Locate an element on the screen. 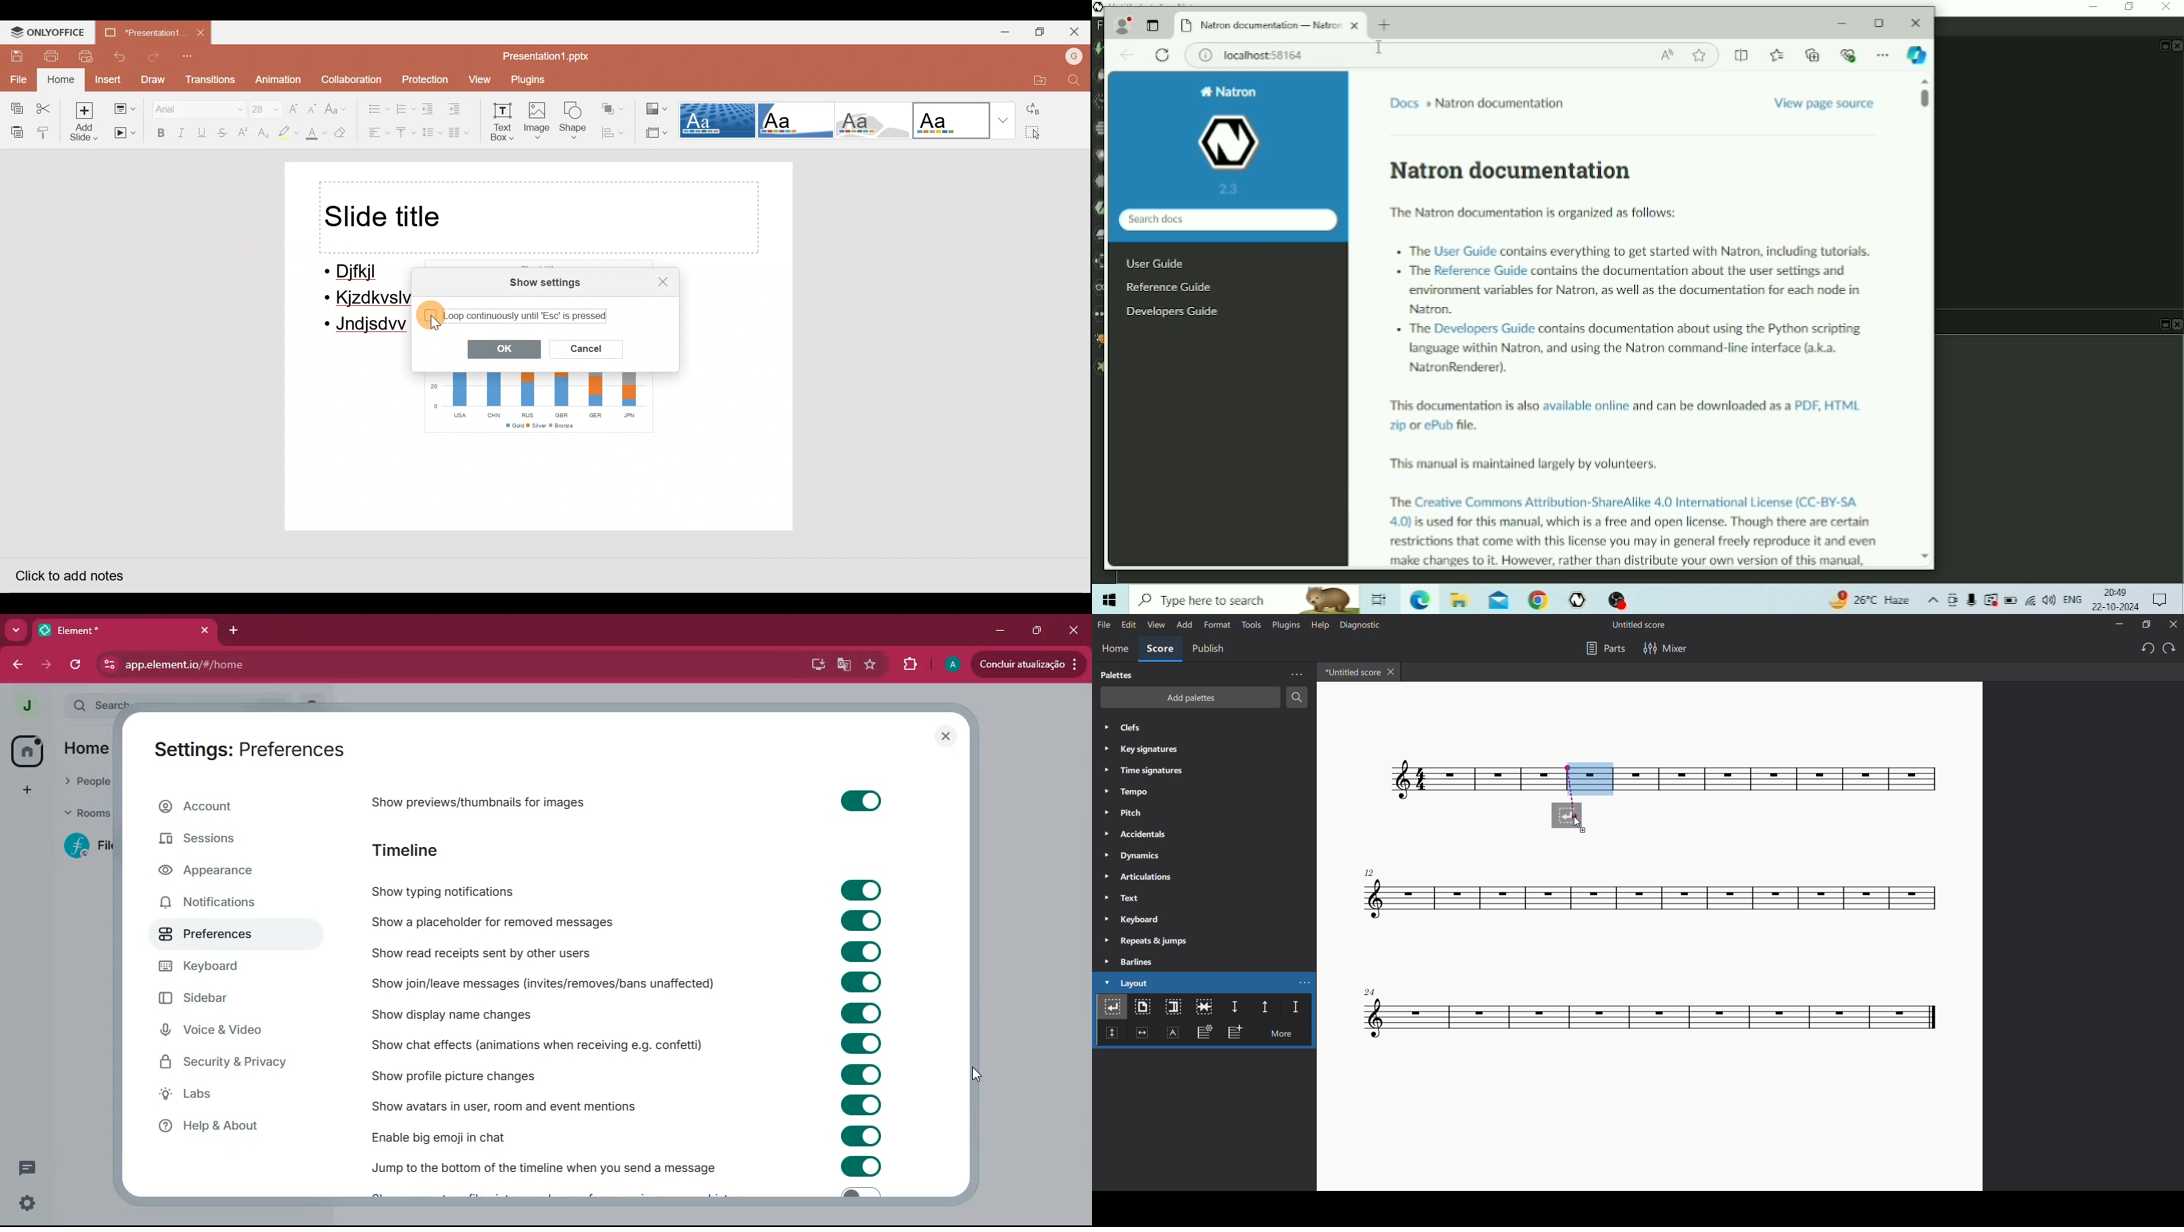 The image size is (2184, 1232). search is located at coordinates (1298, 699).